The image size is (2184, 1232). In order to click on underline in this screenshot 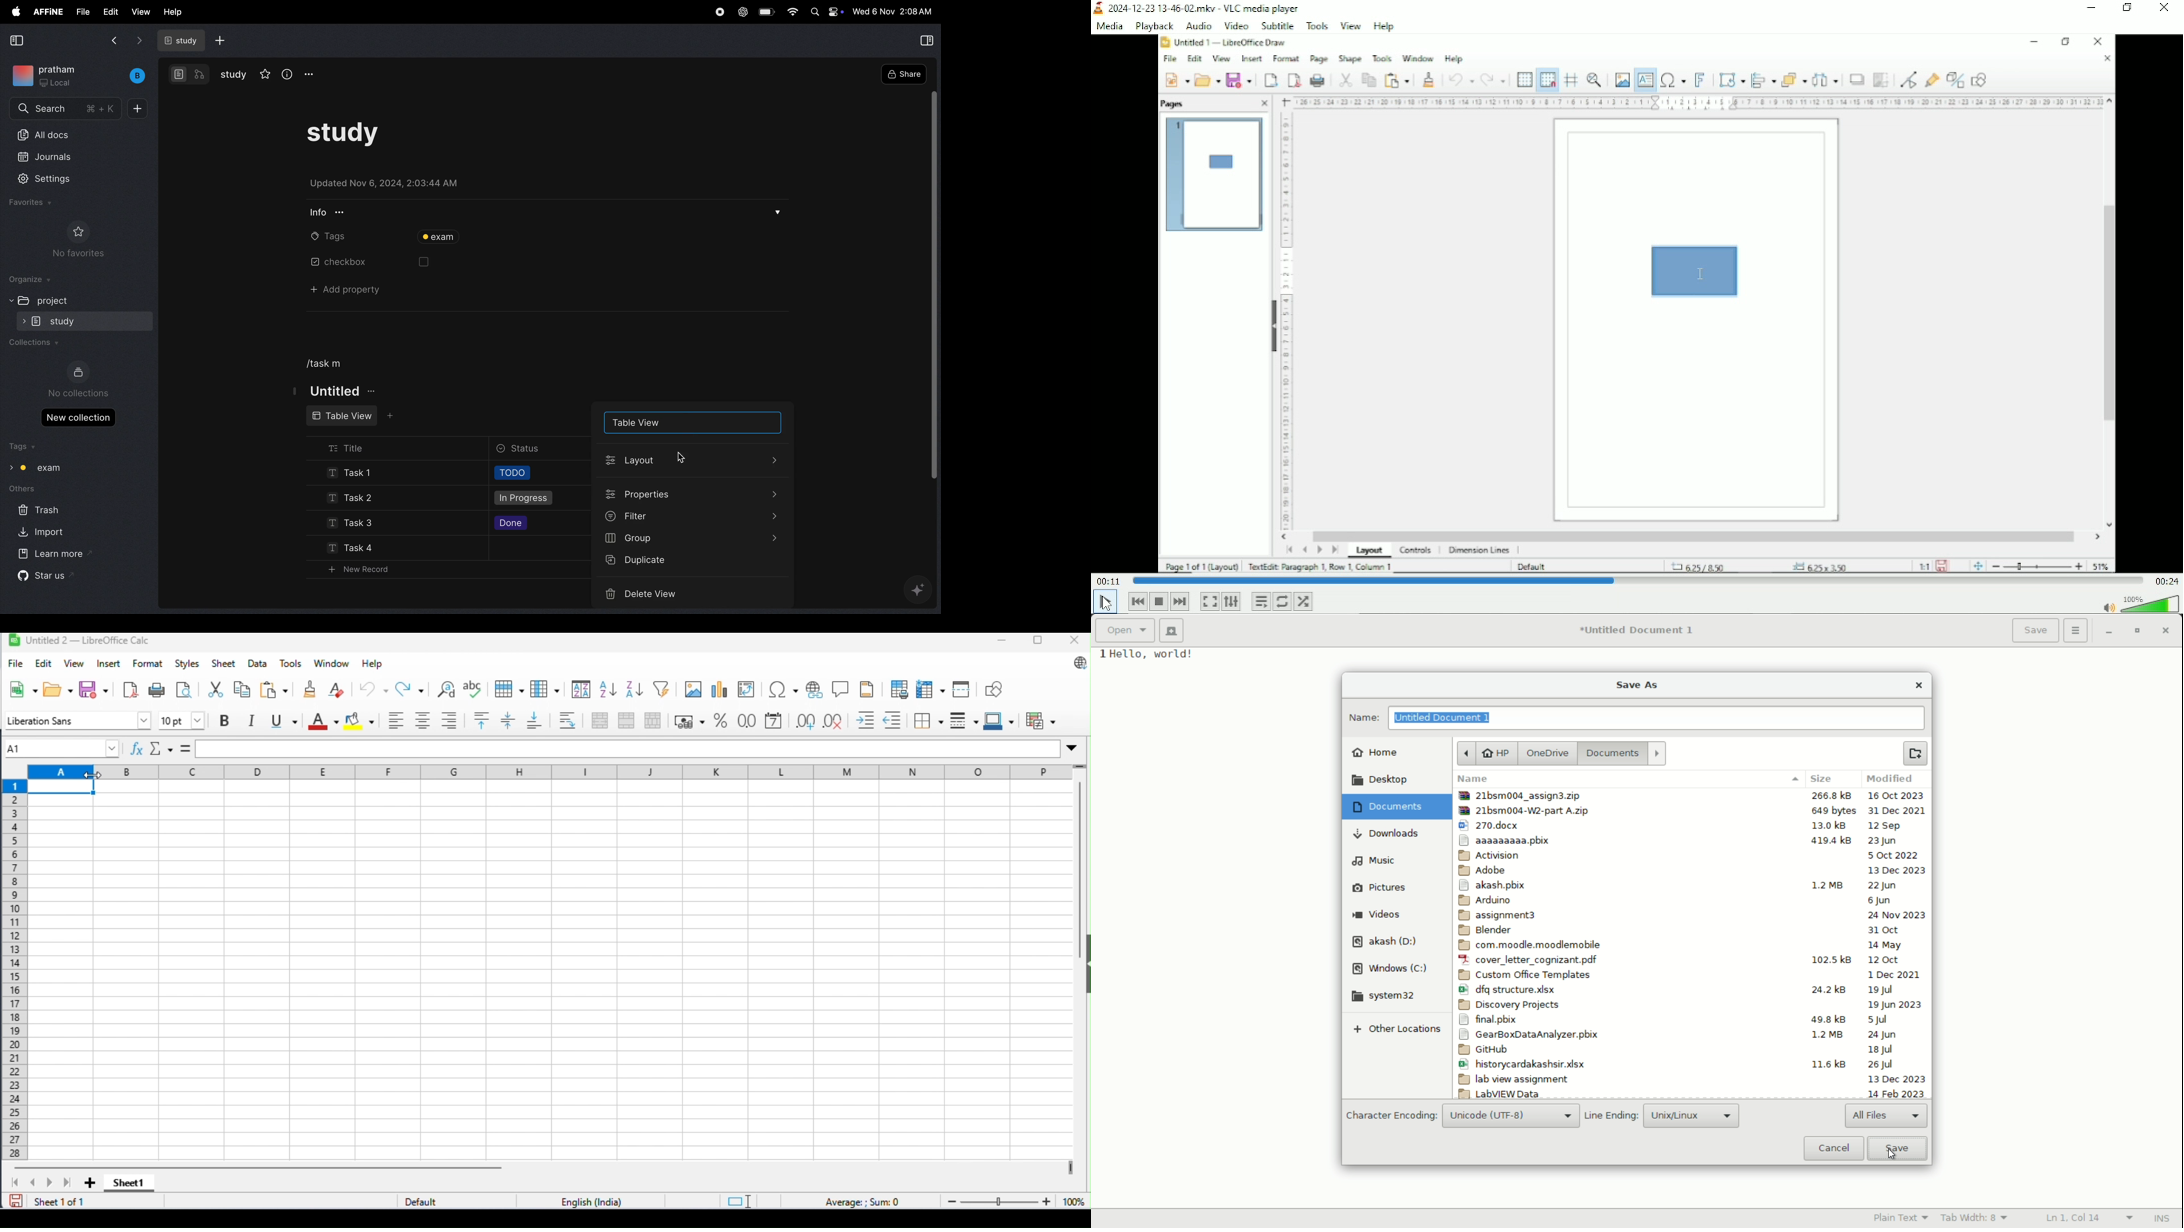, I will do `click(284, 719)`.